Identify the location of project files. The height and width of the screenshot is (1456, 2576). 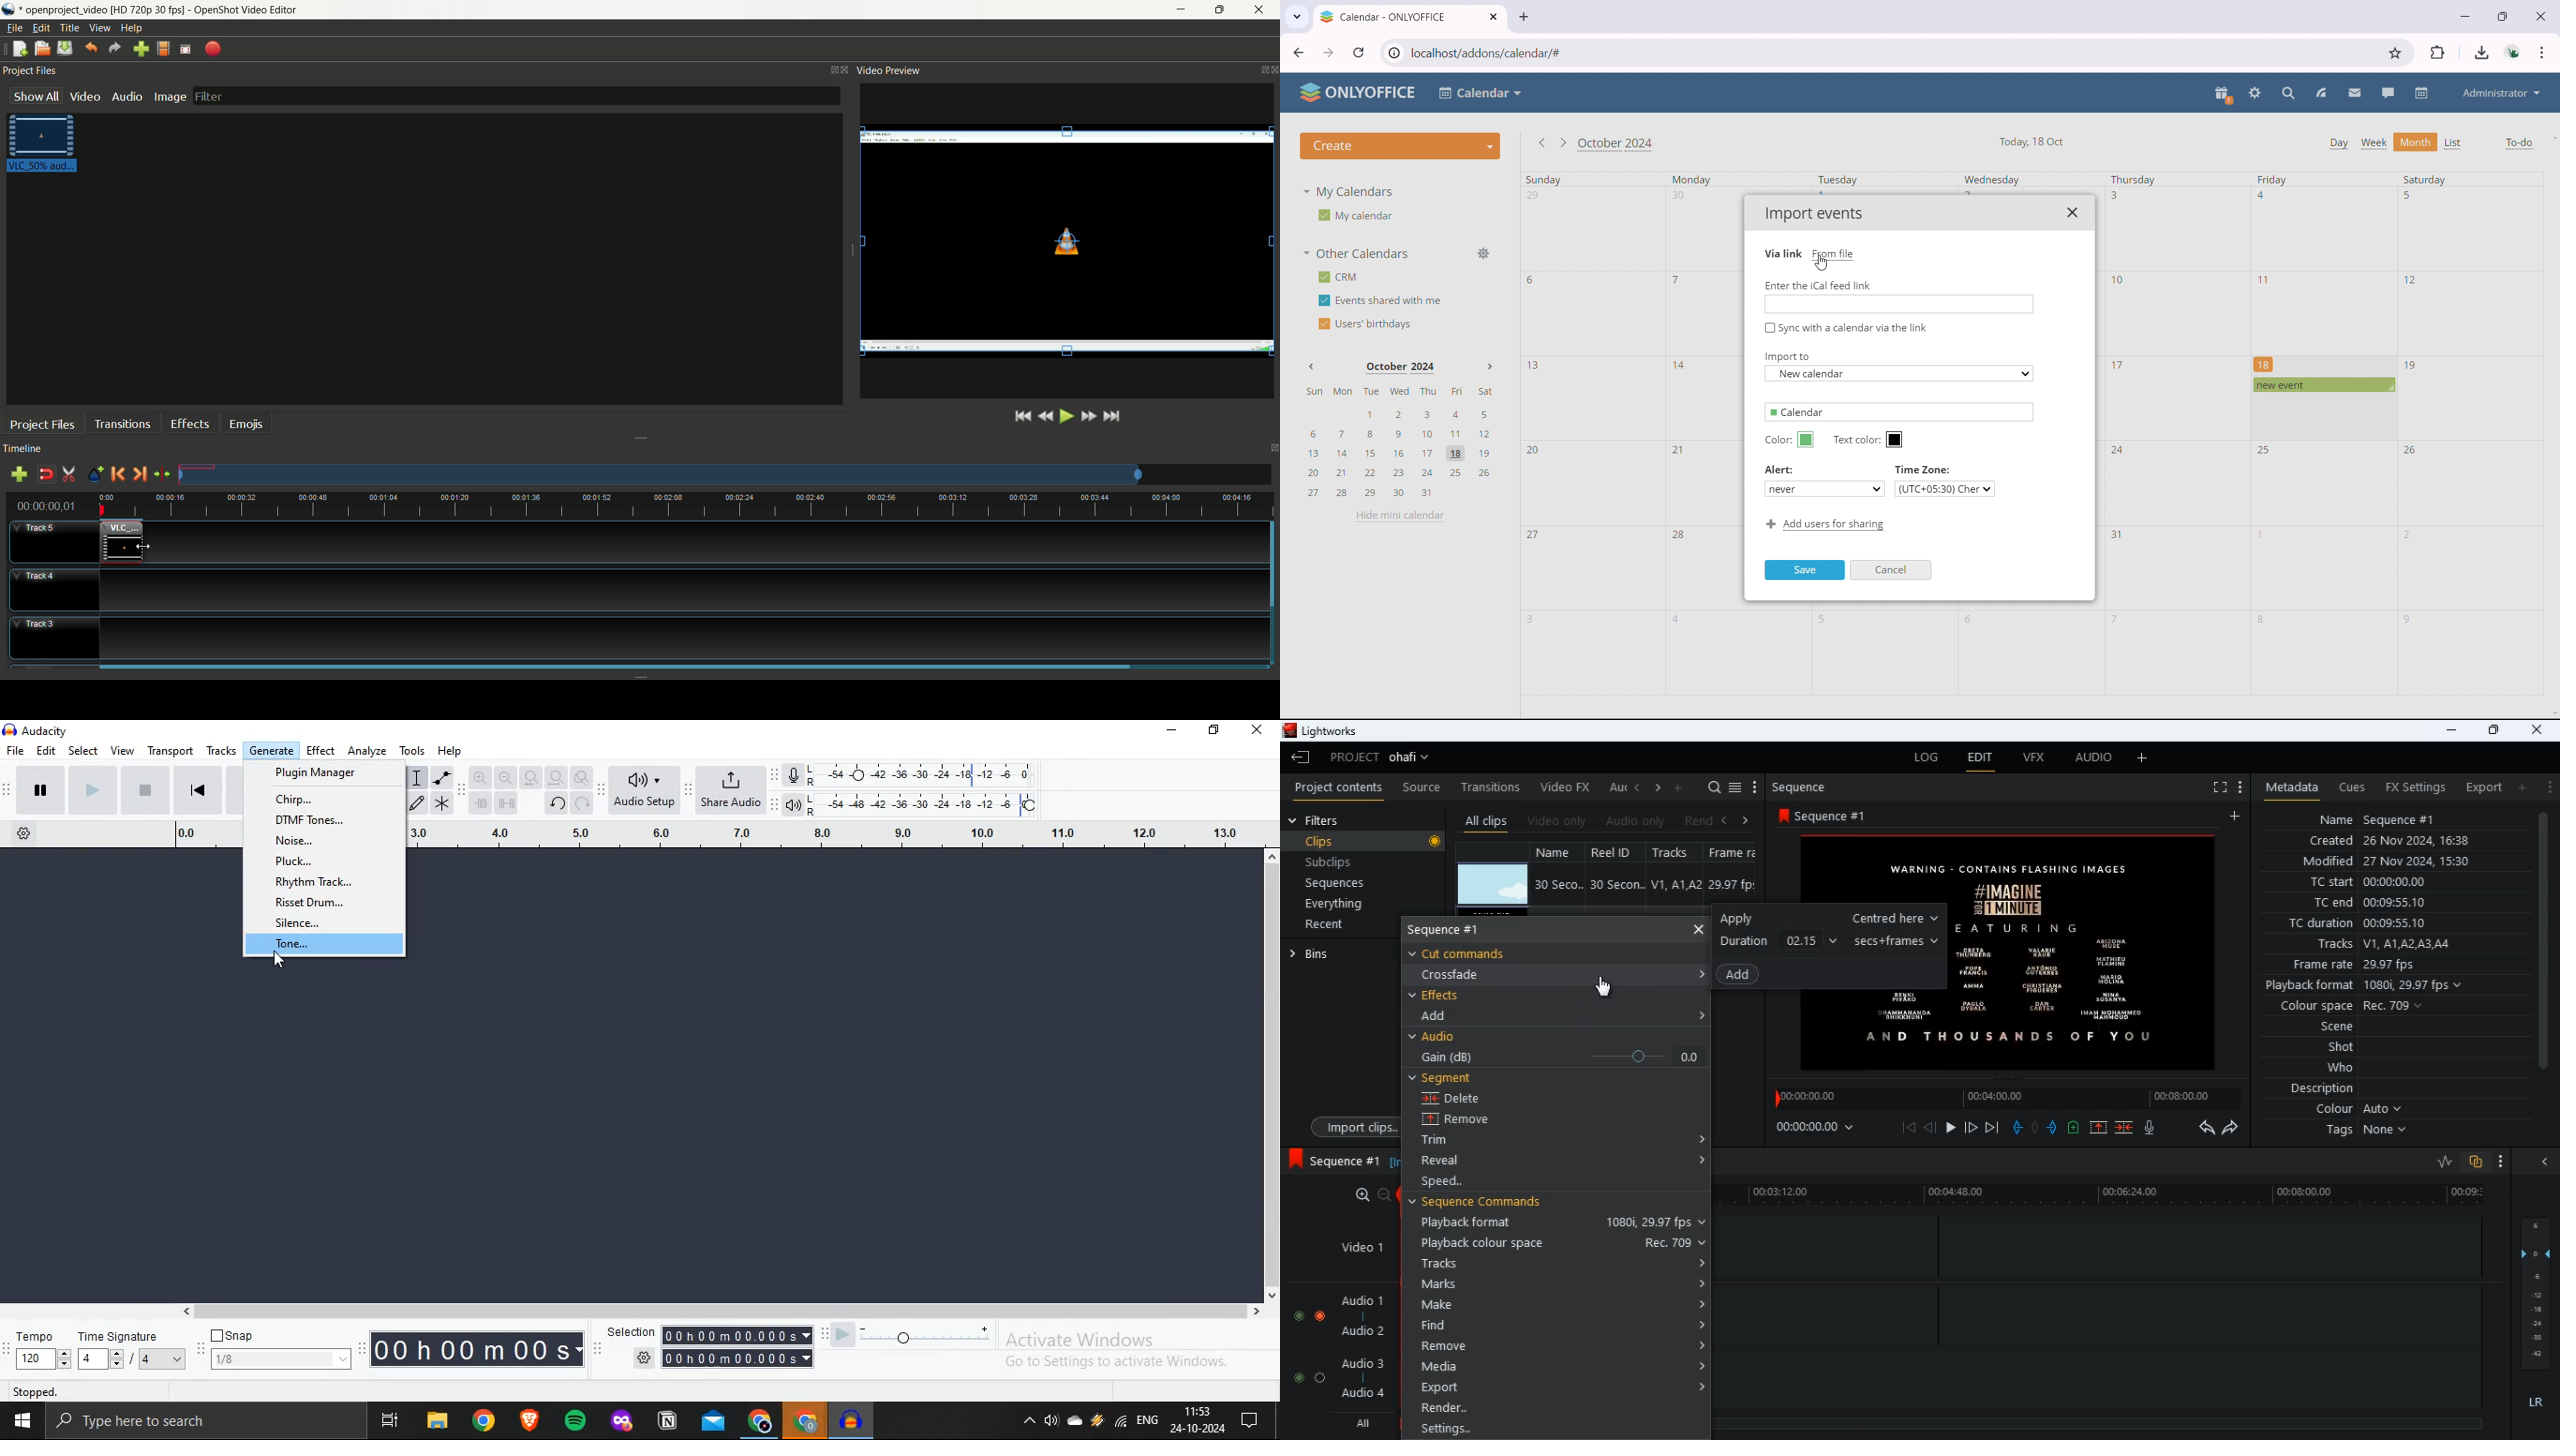
(43, 423).